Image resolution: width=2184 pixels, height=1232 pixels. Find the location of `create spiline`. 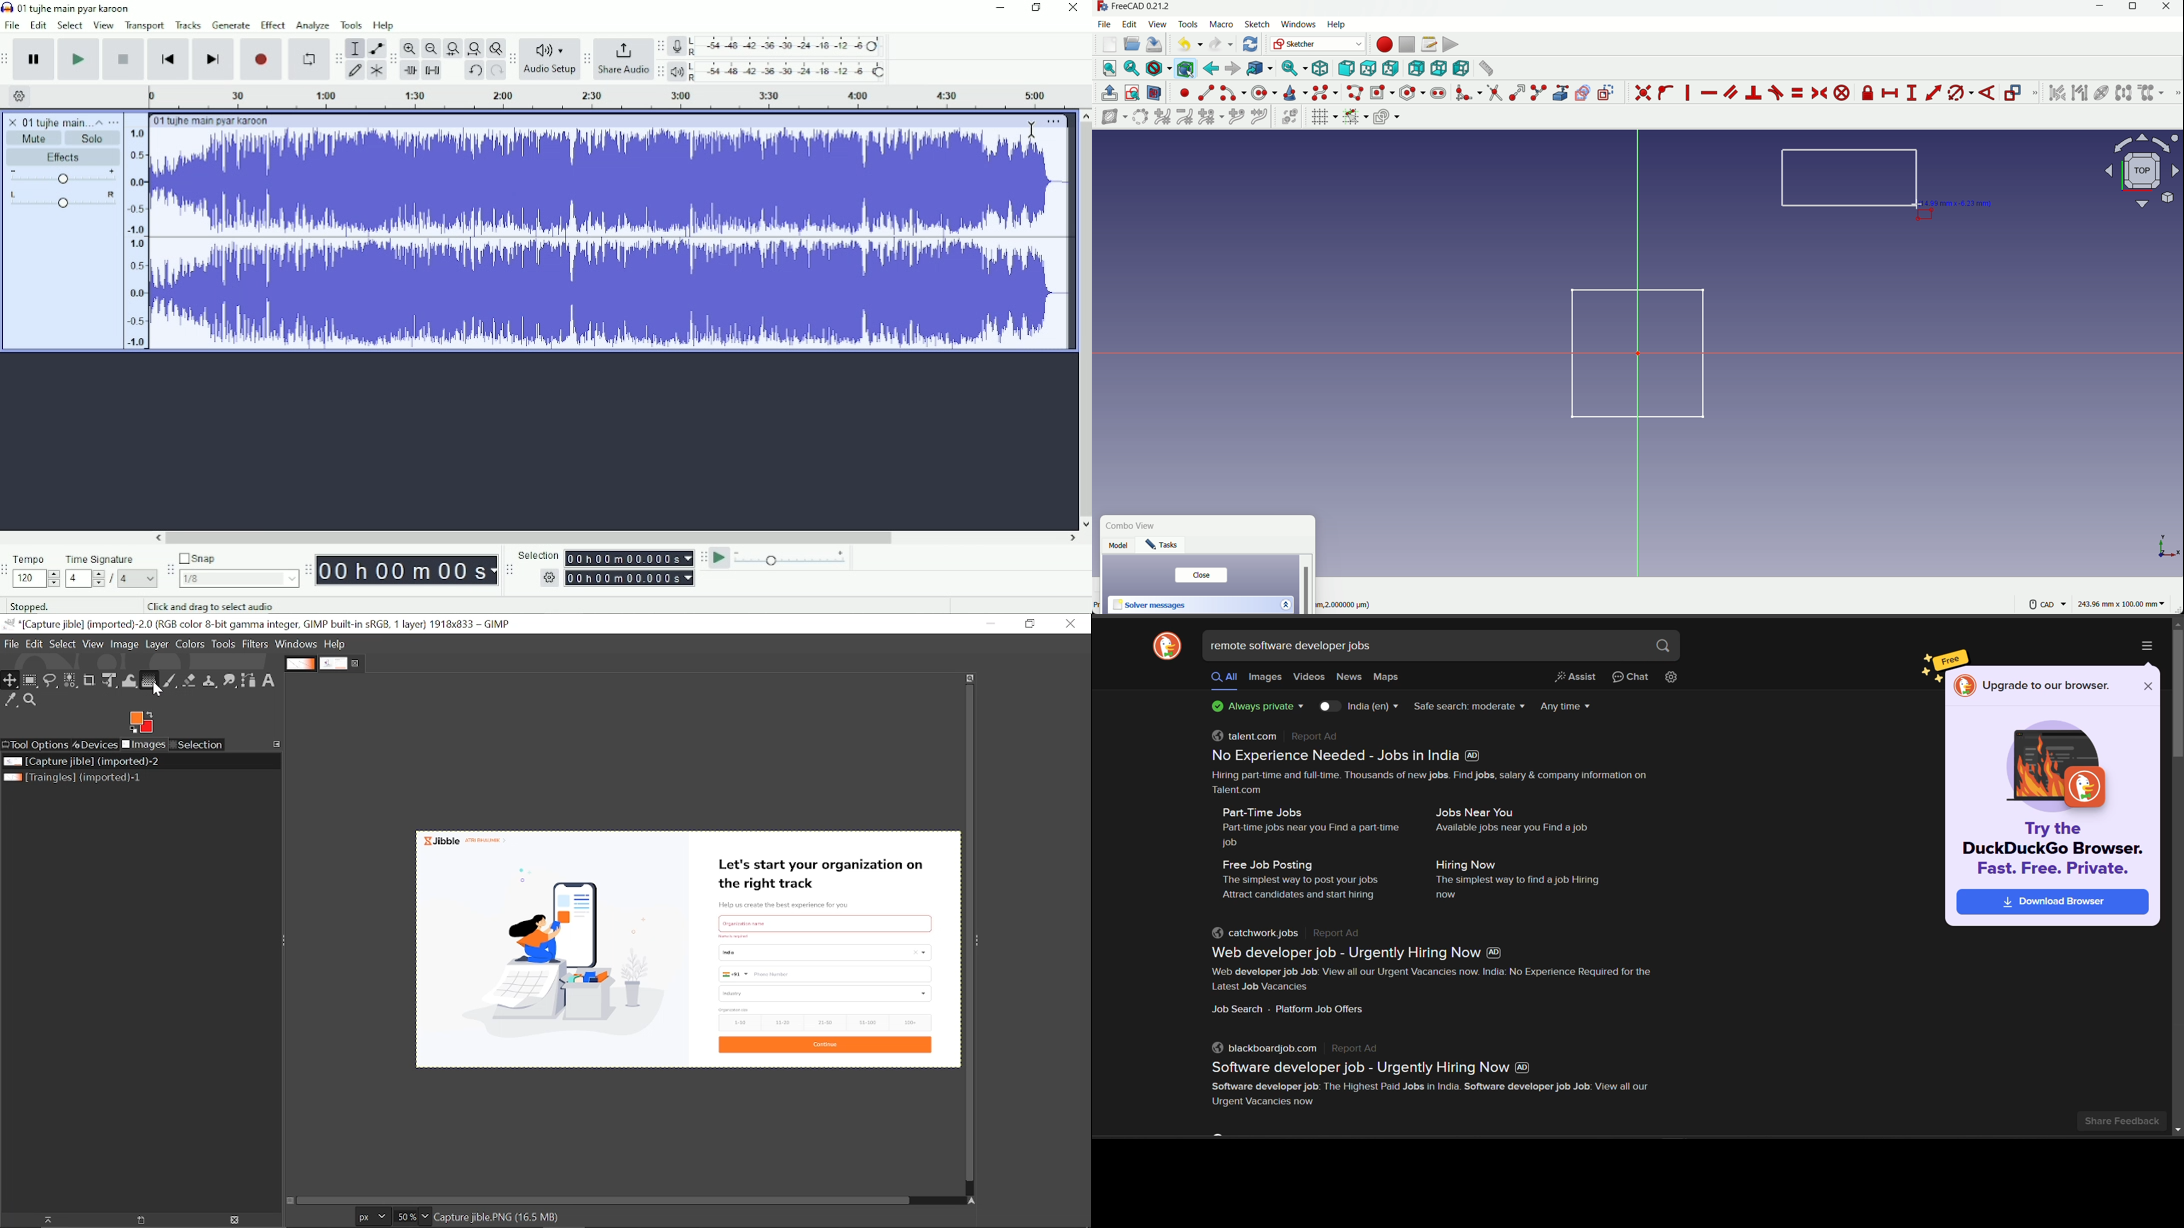

create spiline is located at coordinates (1324, 92).